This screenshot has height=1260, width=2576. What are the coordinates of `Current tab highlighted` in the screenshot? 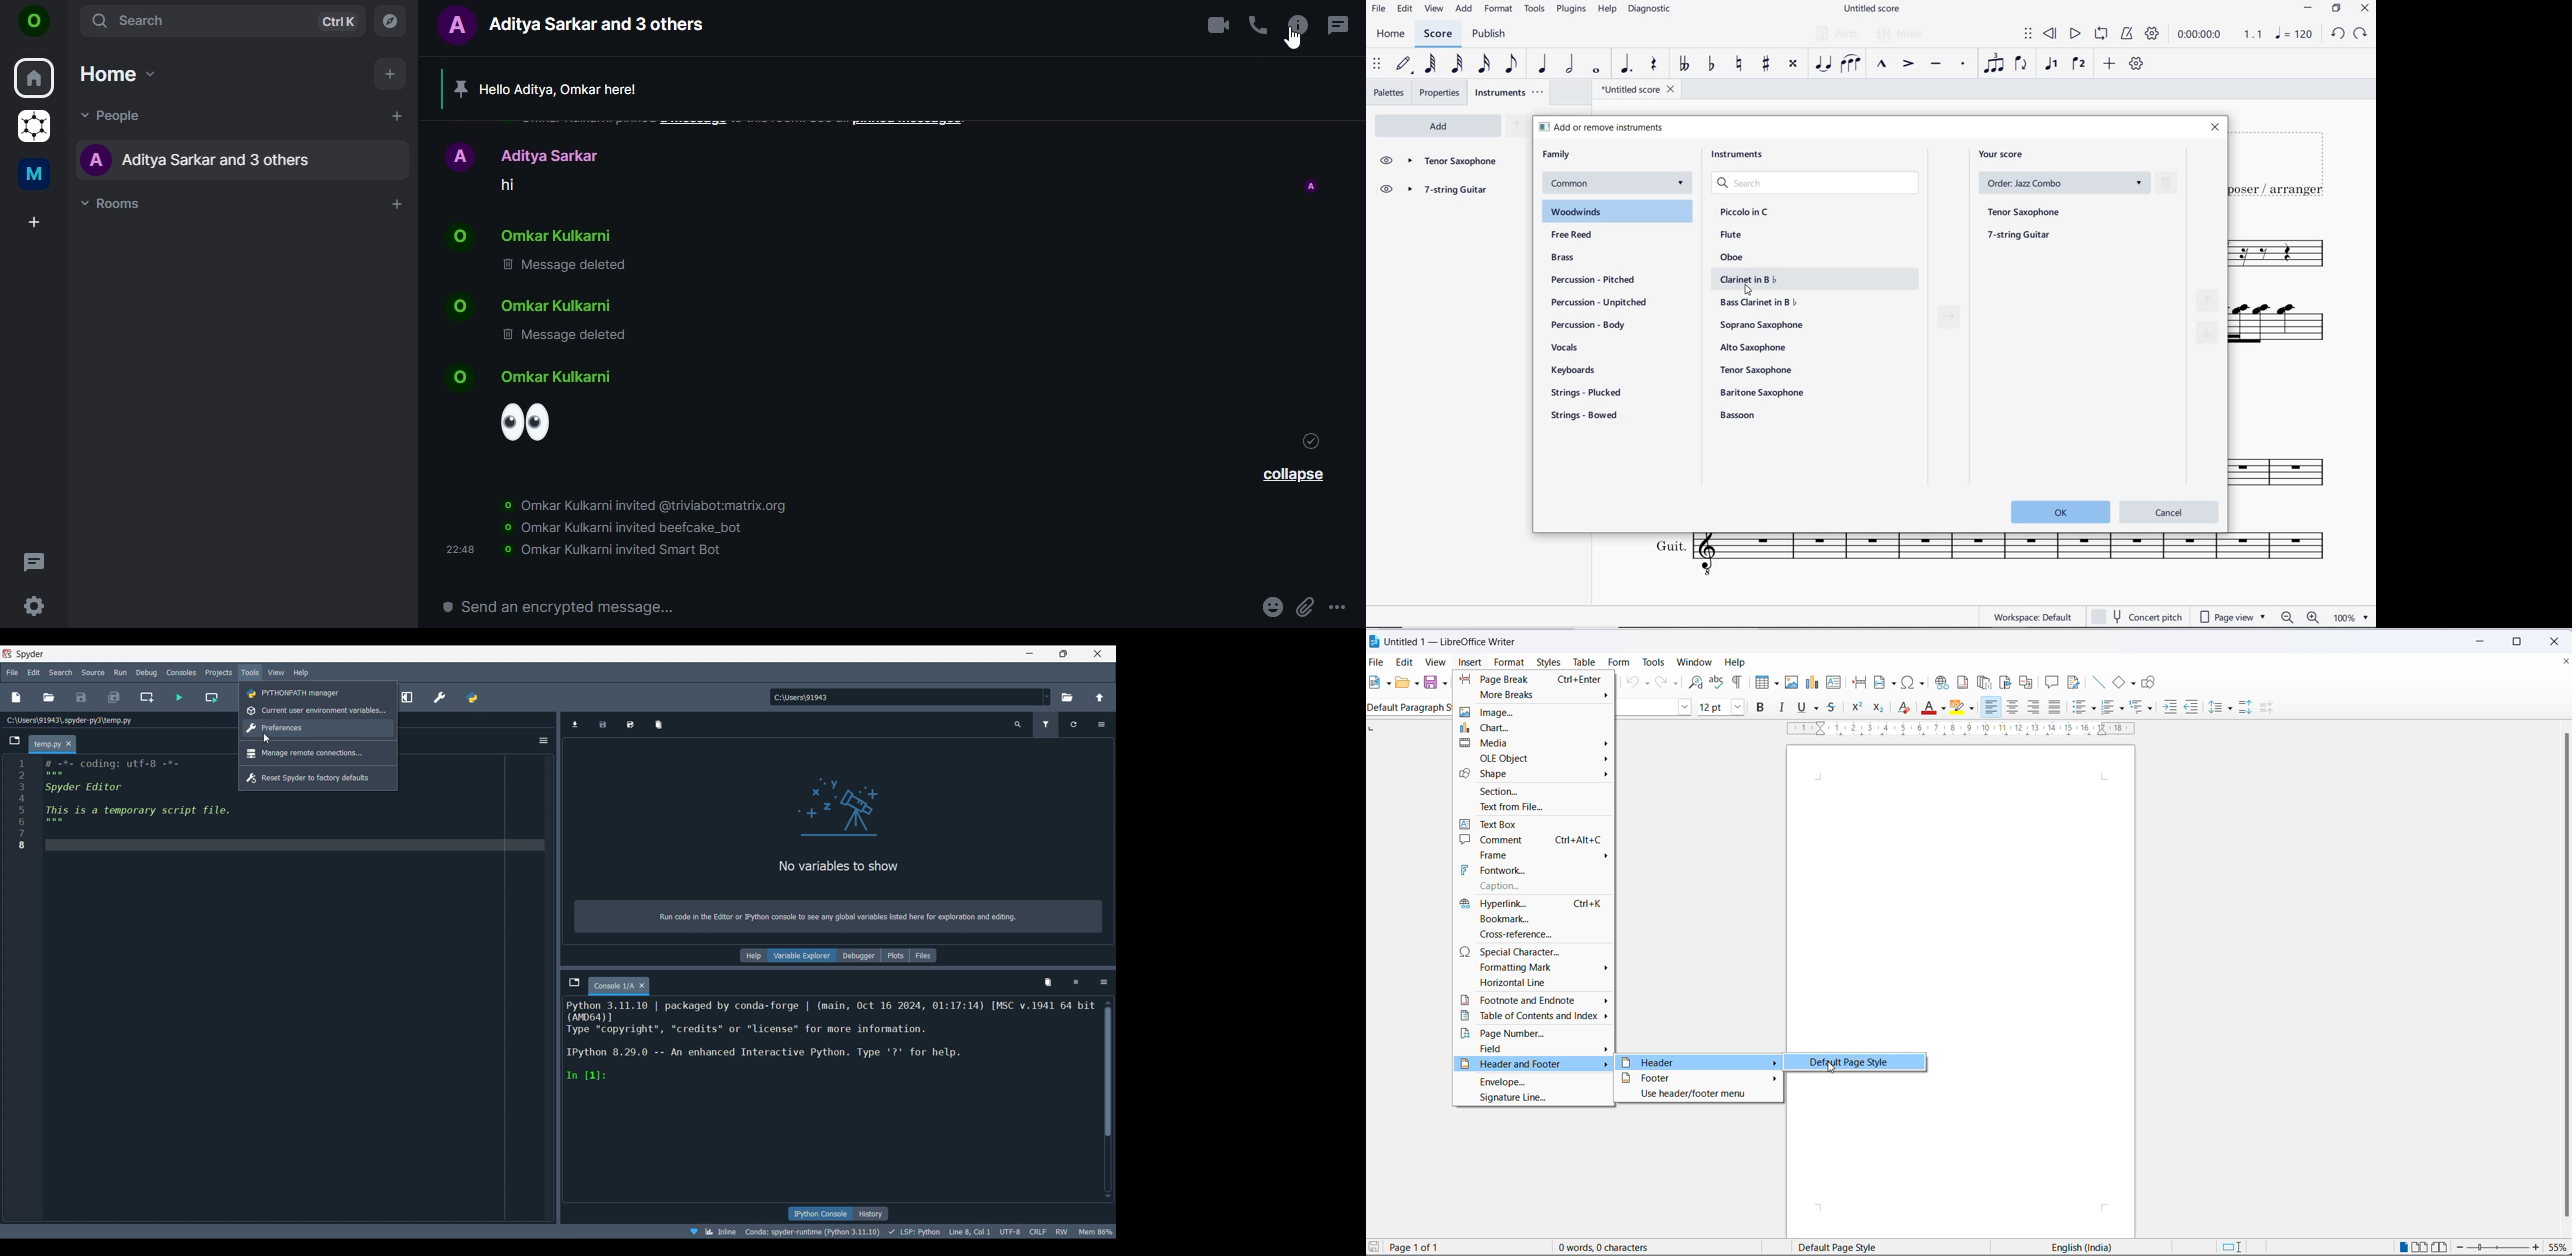 It's located at (47, 745).